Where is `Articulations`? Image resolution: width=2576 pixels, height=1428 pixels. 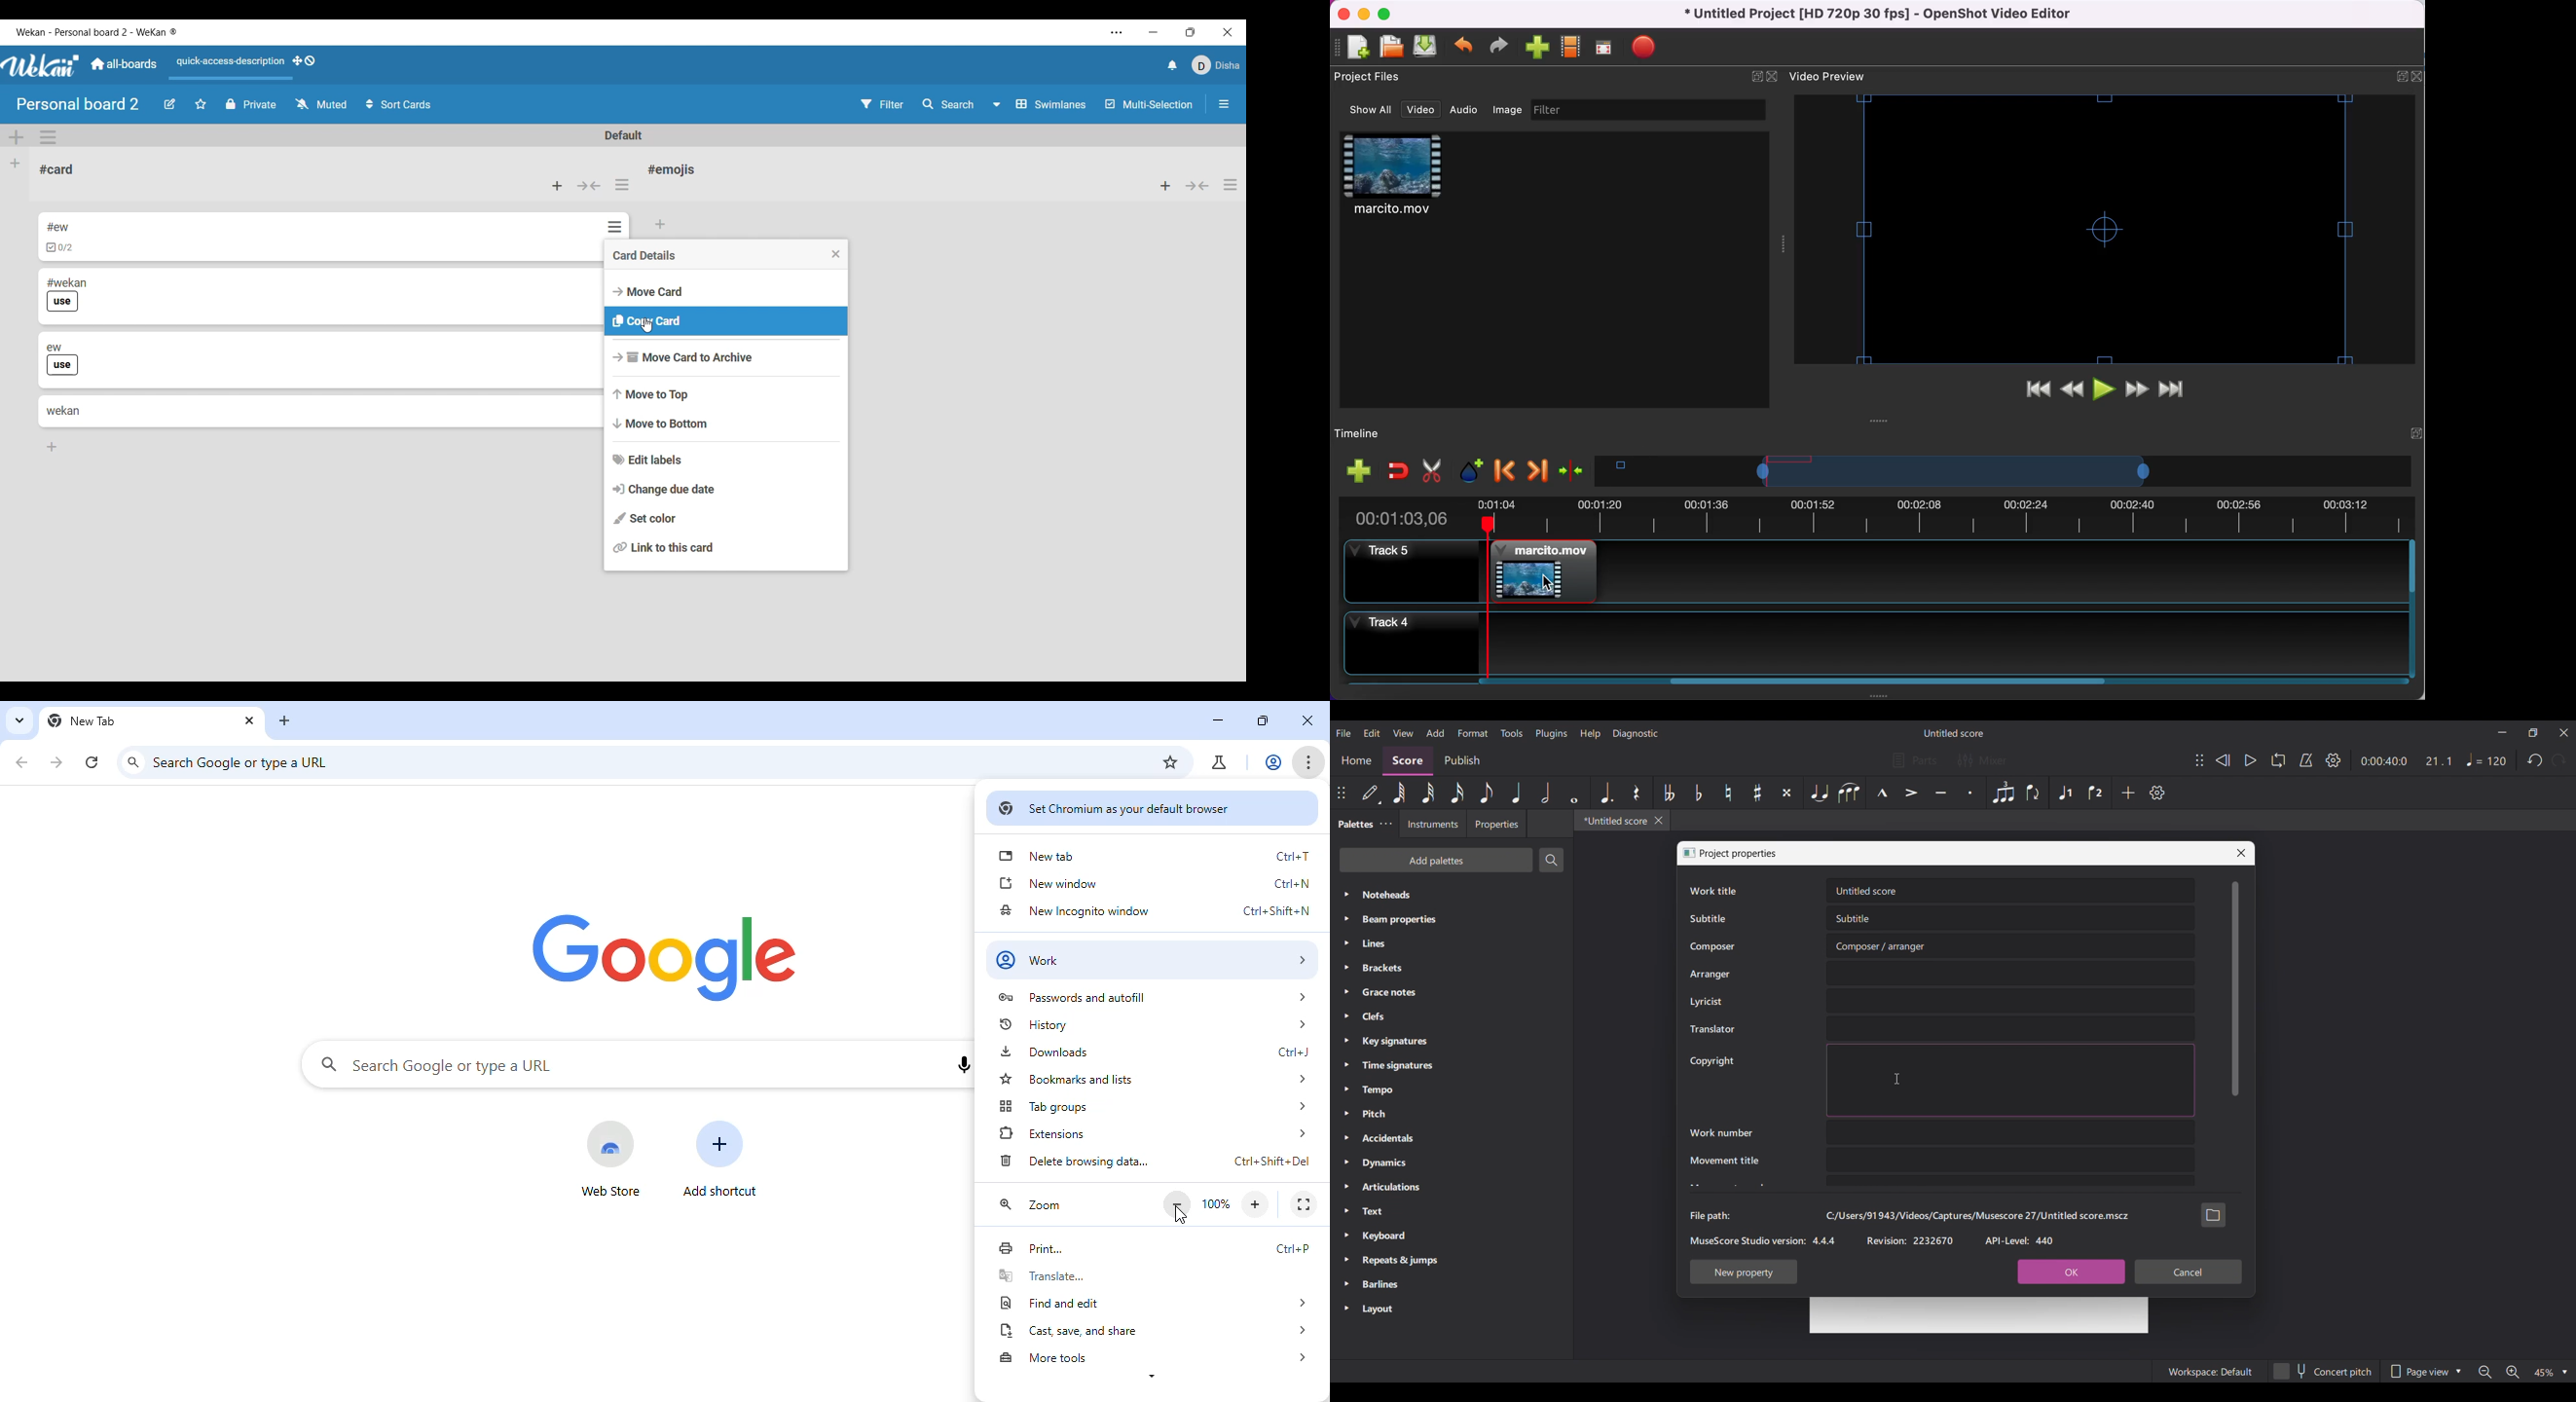 Articulations is located at coordinates (1451, 1187).